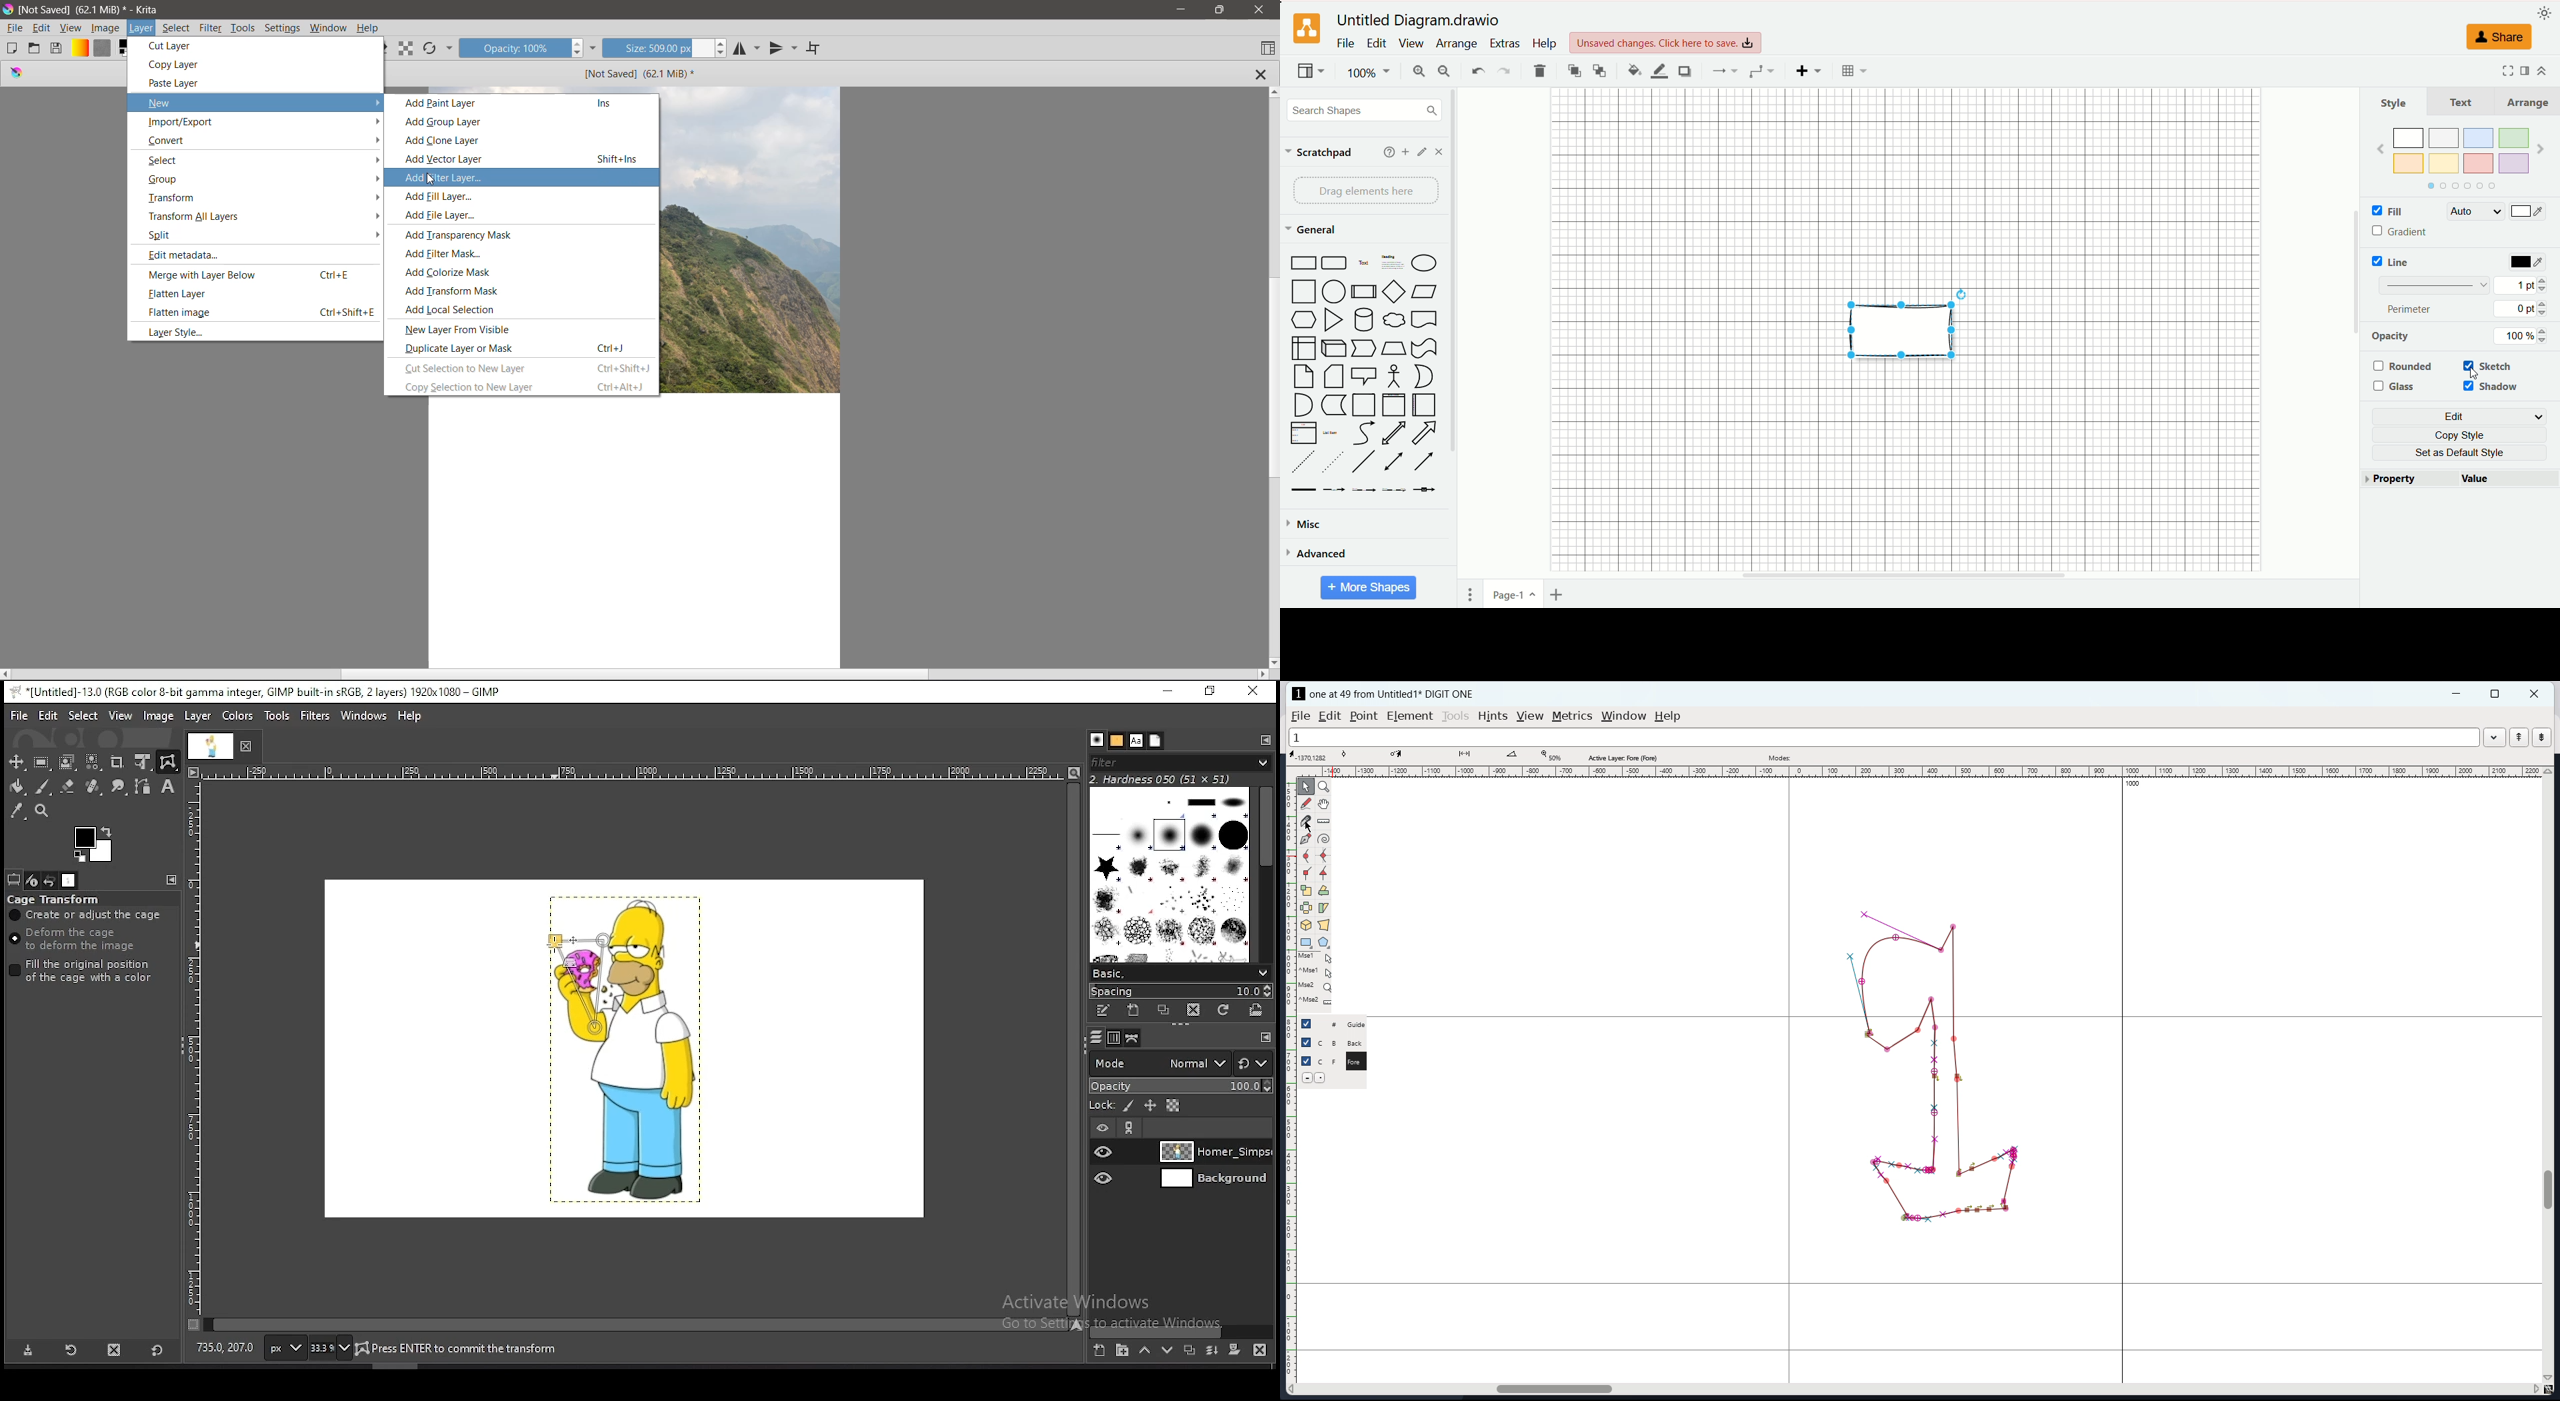 This screenshot has height=1428, width=2576. I want to click on fullscreen, so click(2505, 70).